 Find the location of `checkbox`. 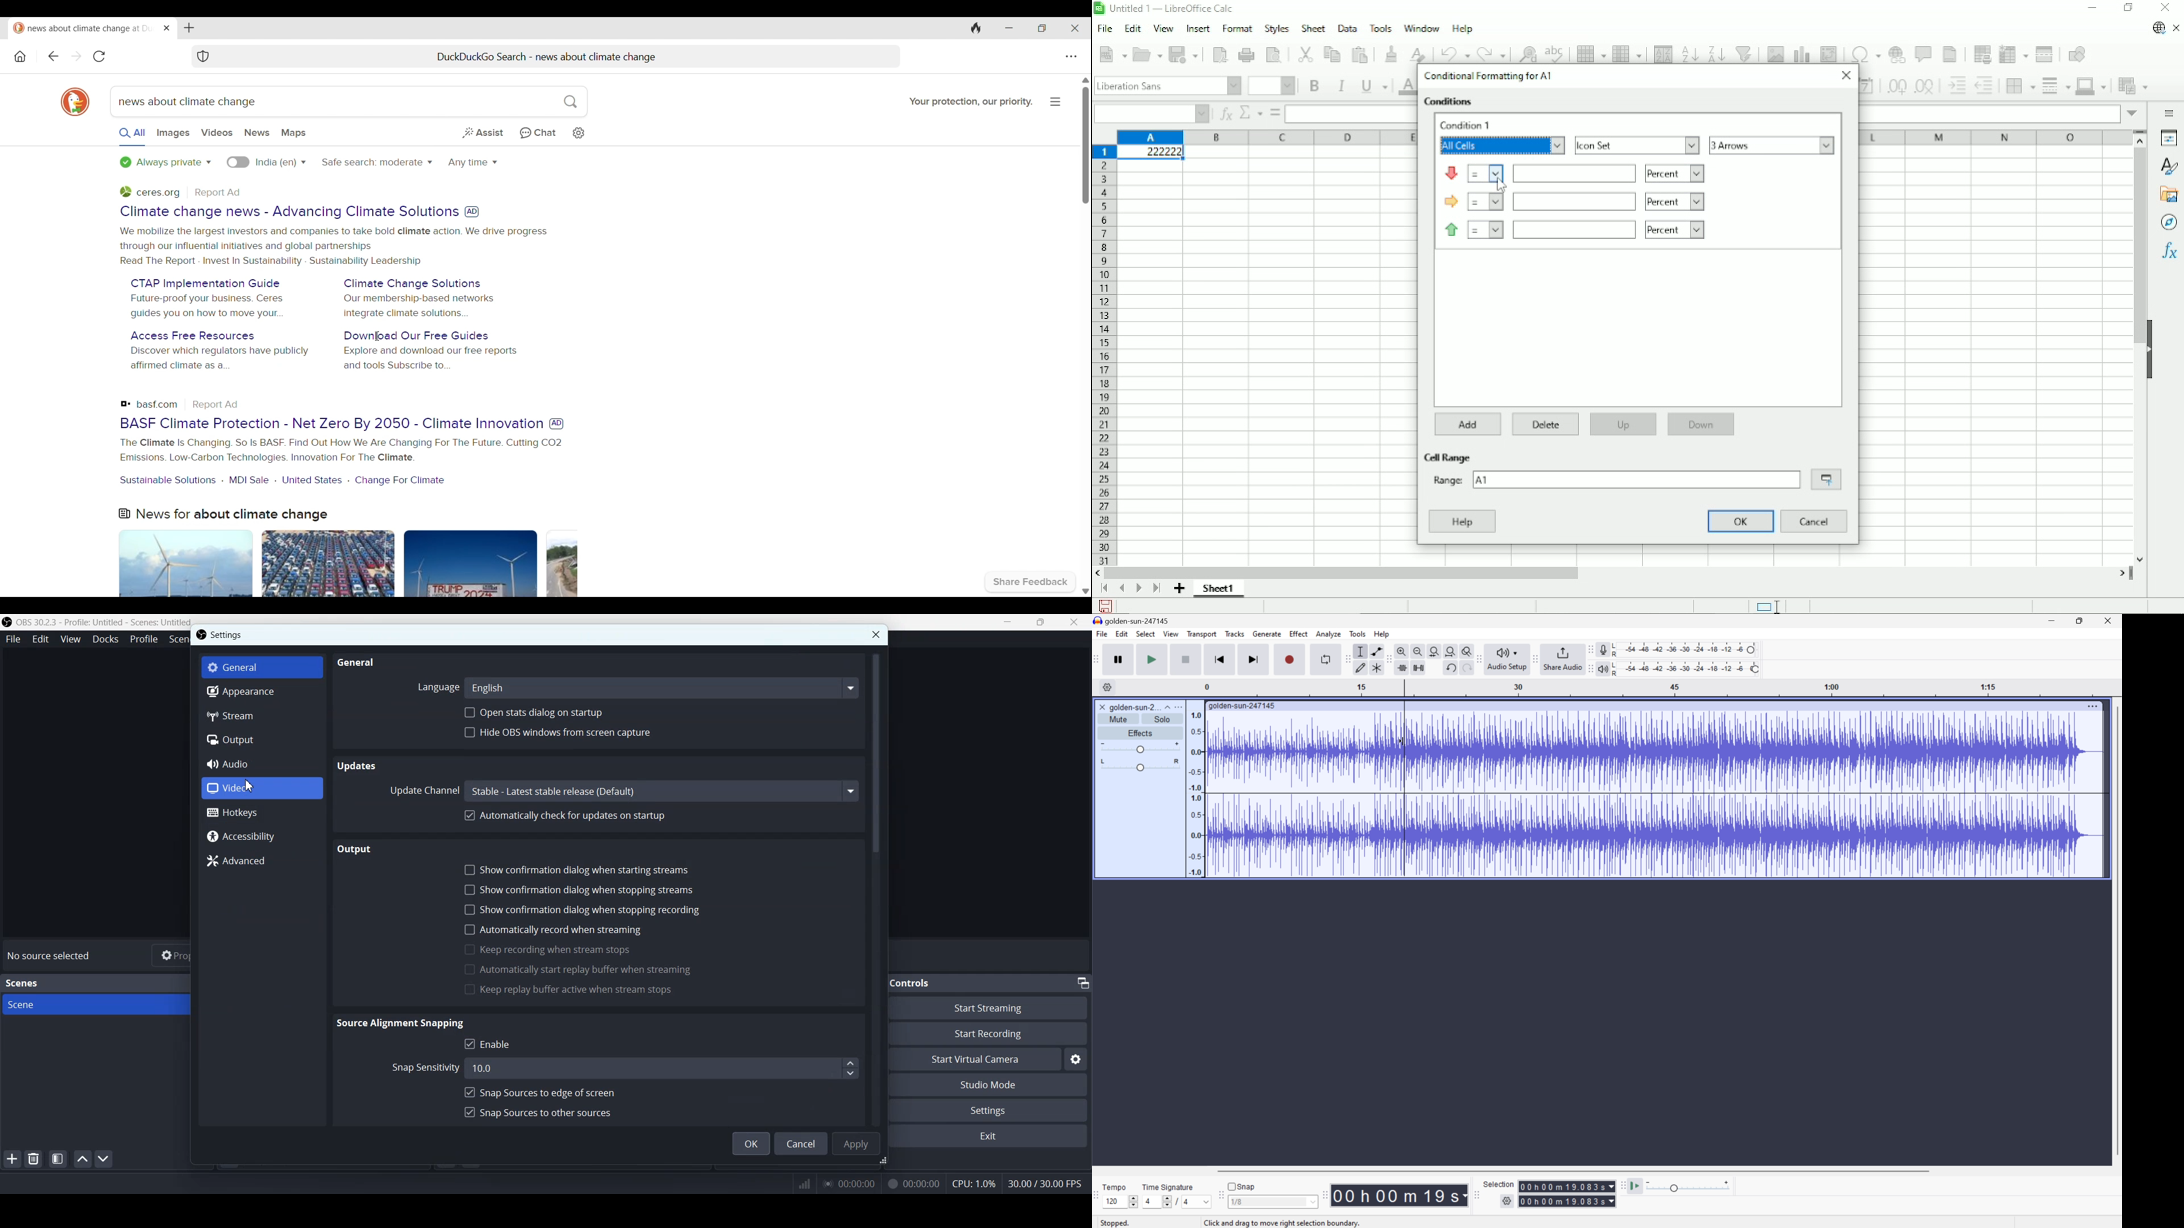

checkbox is located at coordinates (469, 969).